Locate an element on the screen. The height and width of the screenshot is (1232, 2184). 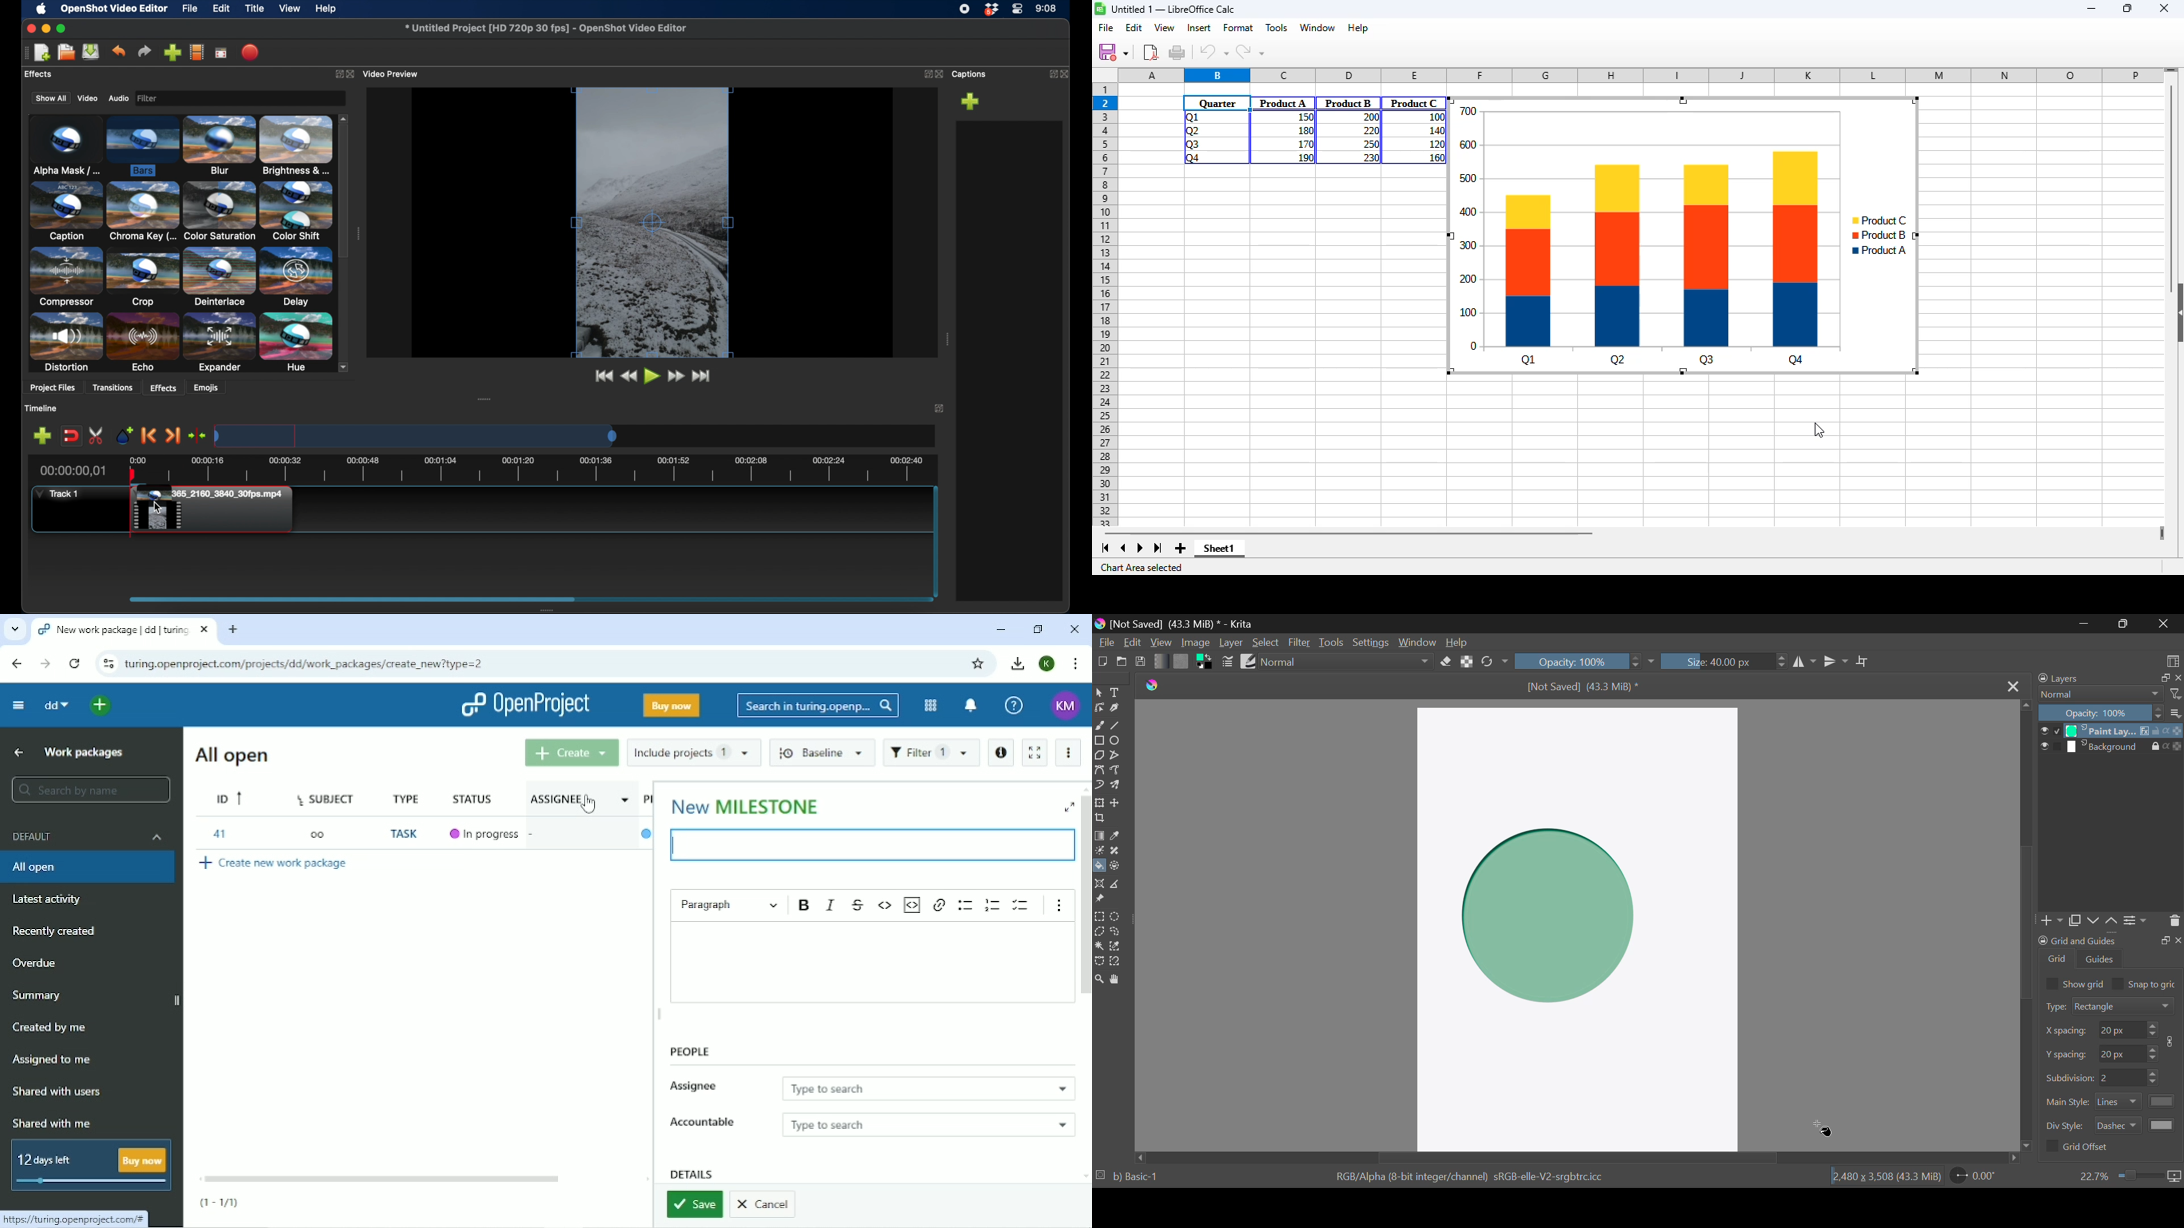
add marker is located at coordinates (126, 435).